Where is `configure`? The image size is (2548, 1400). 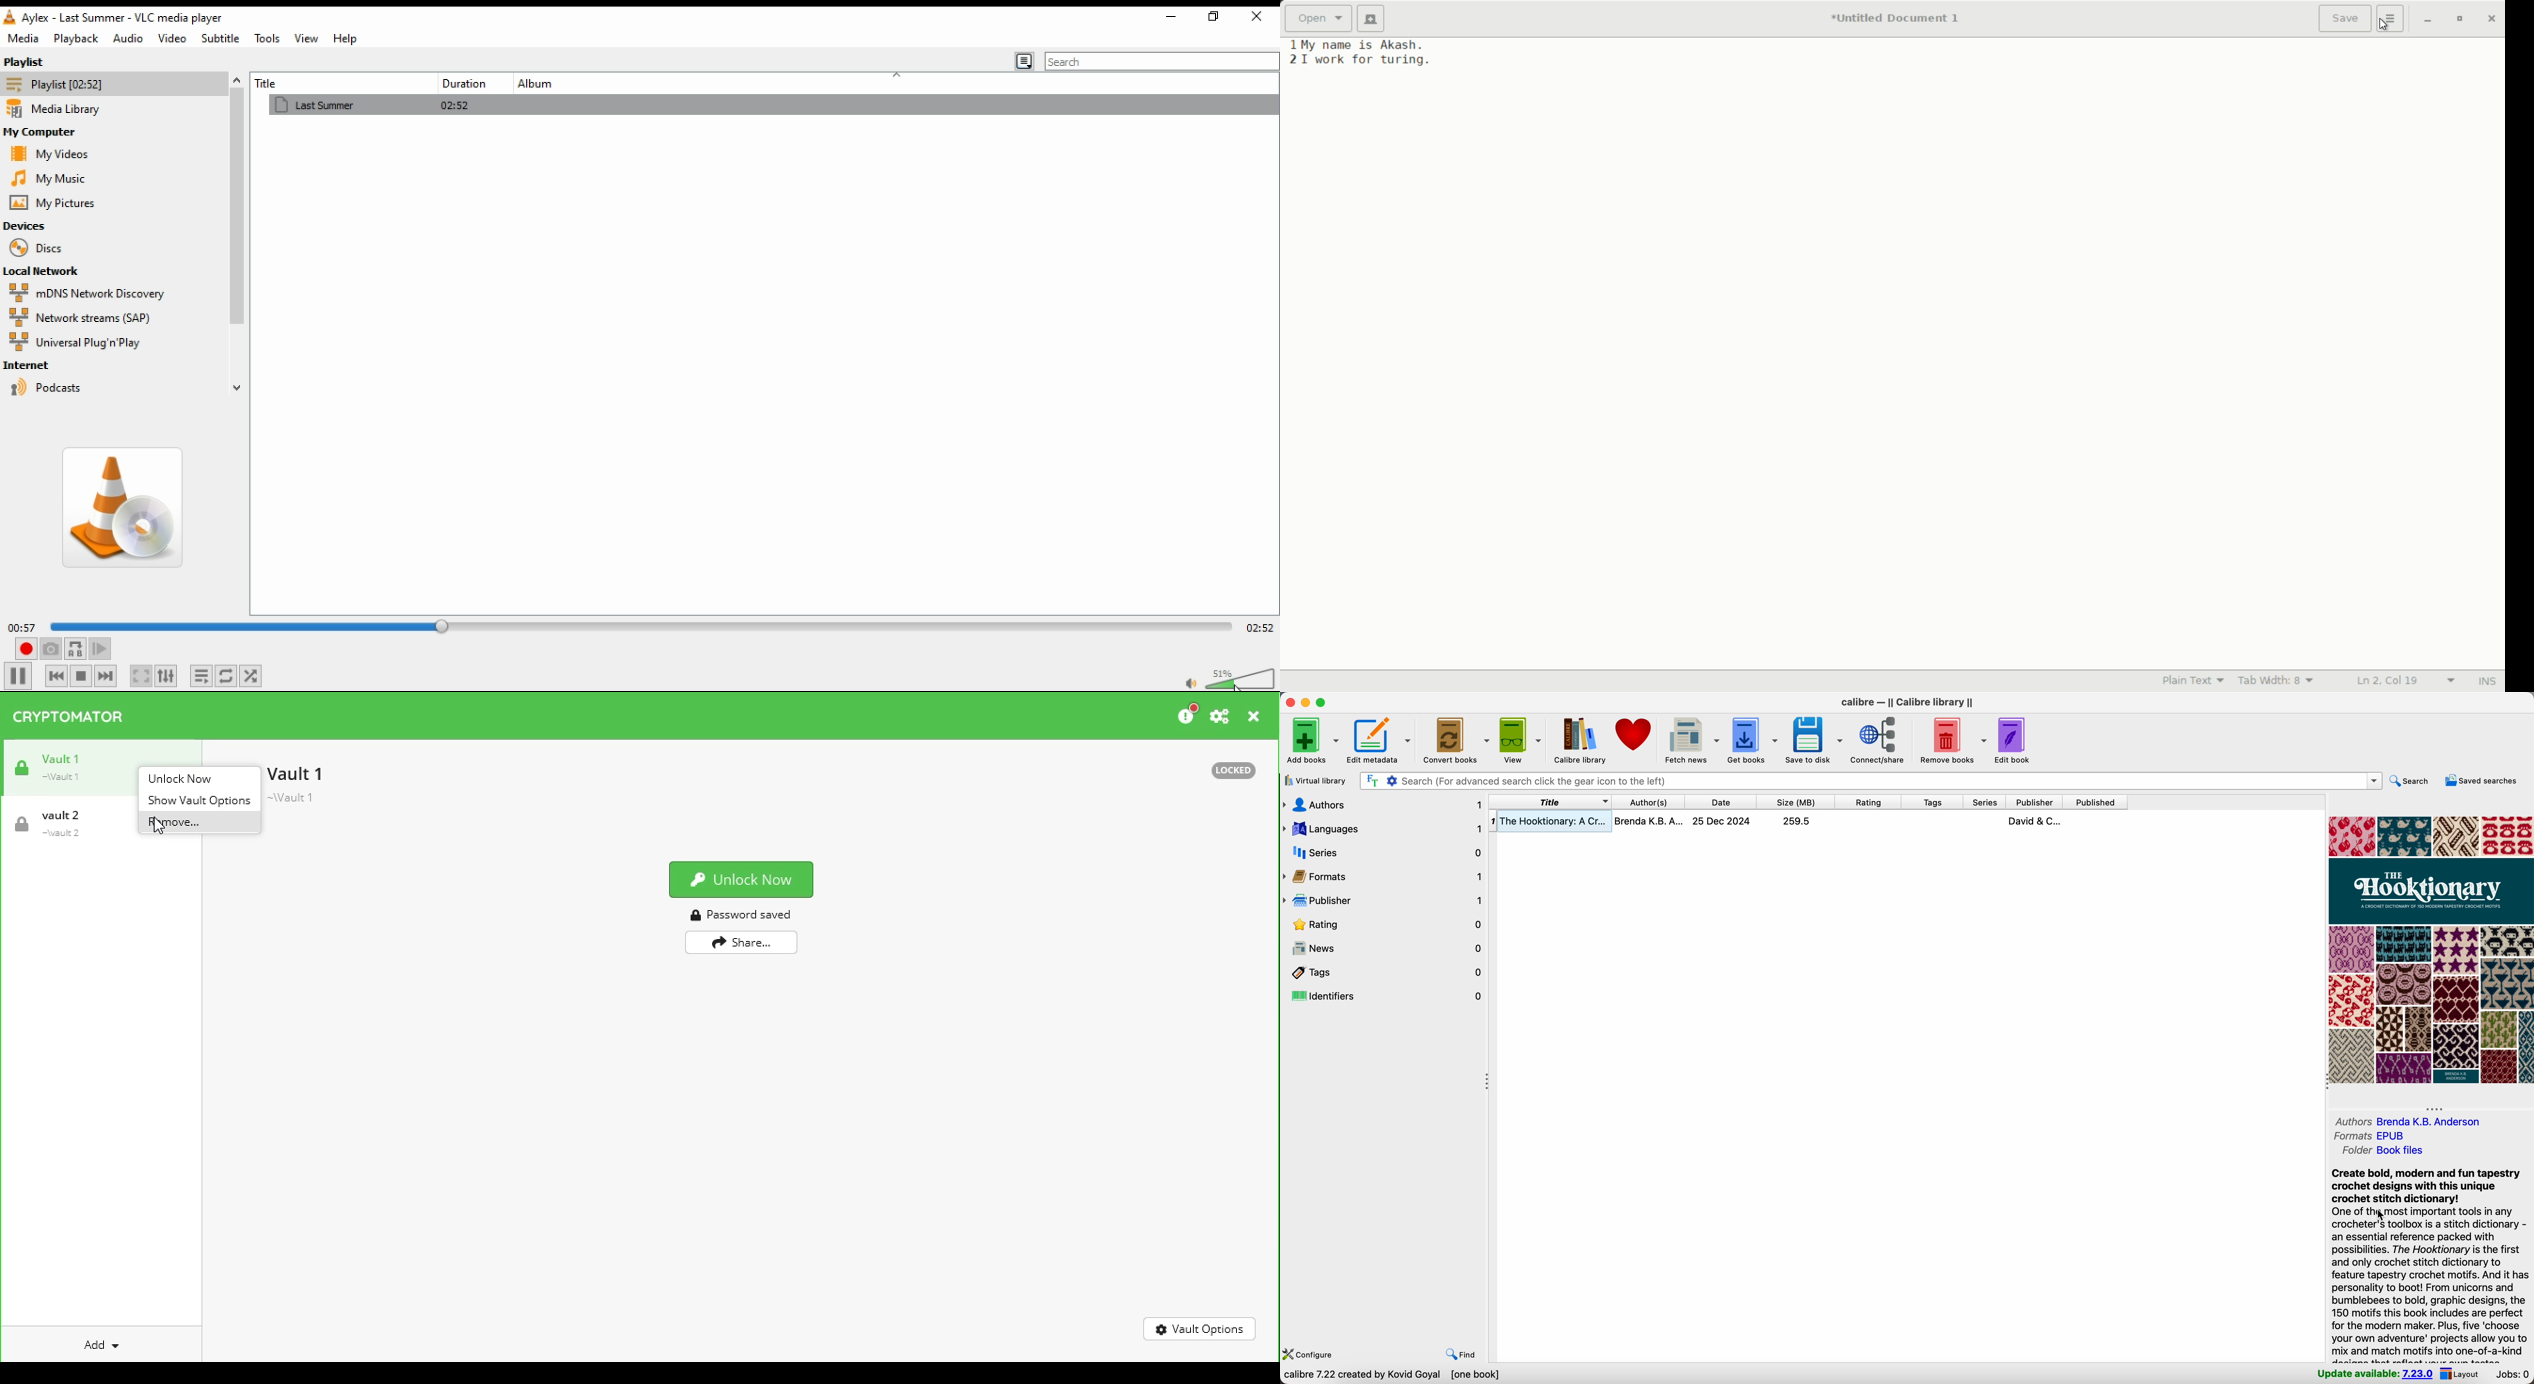
configure is located at coordinates (1312, 1355).